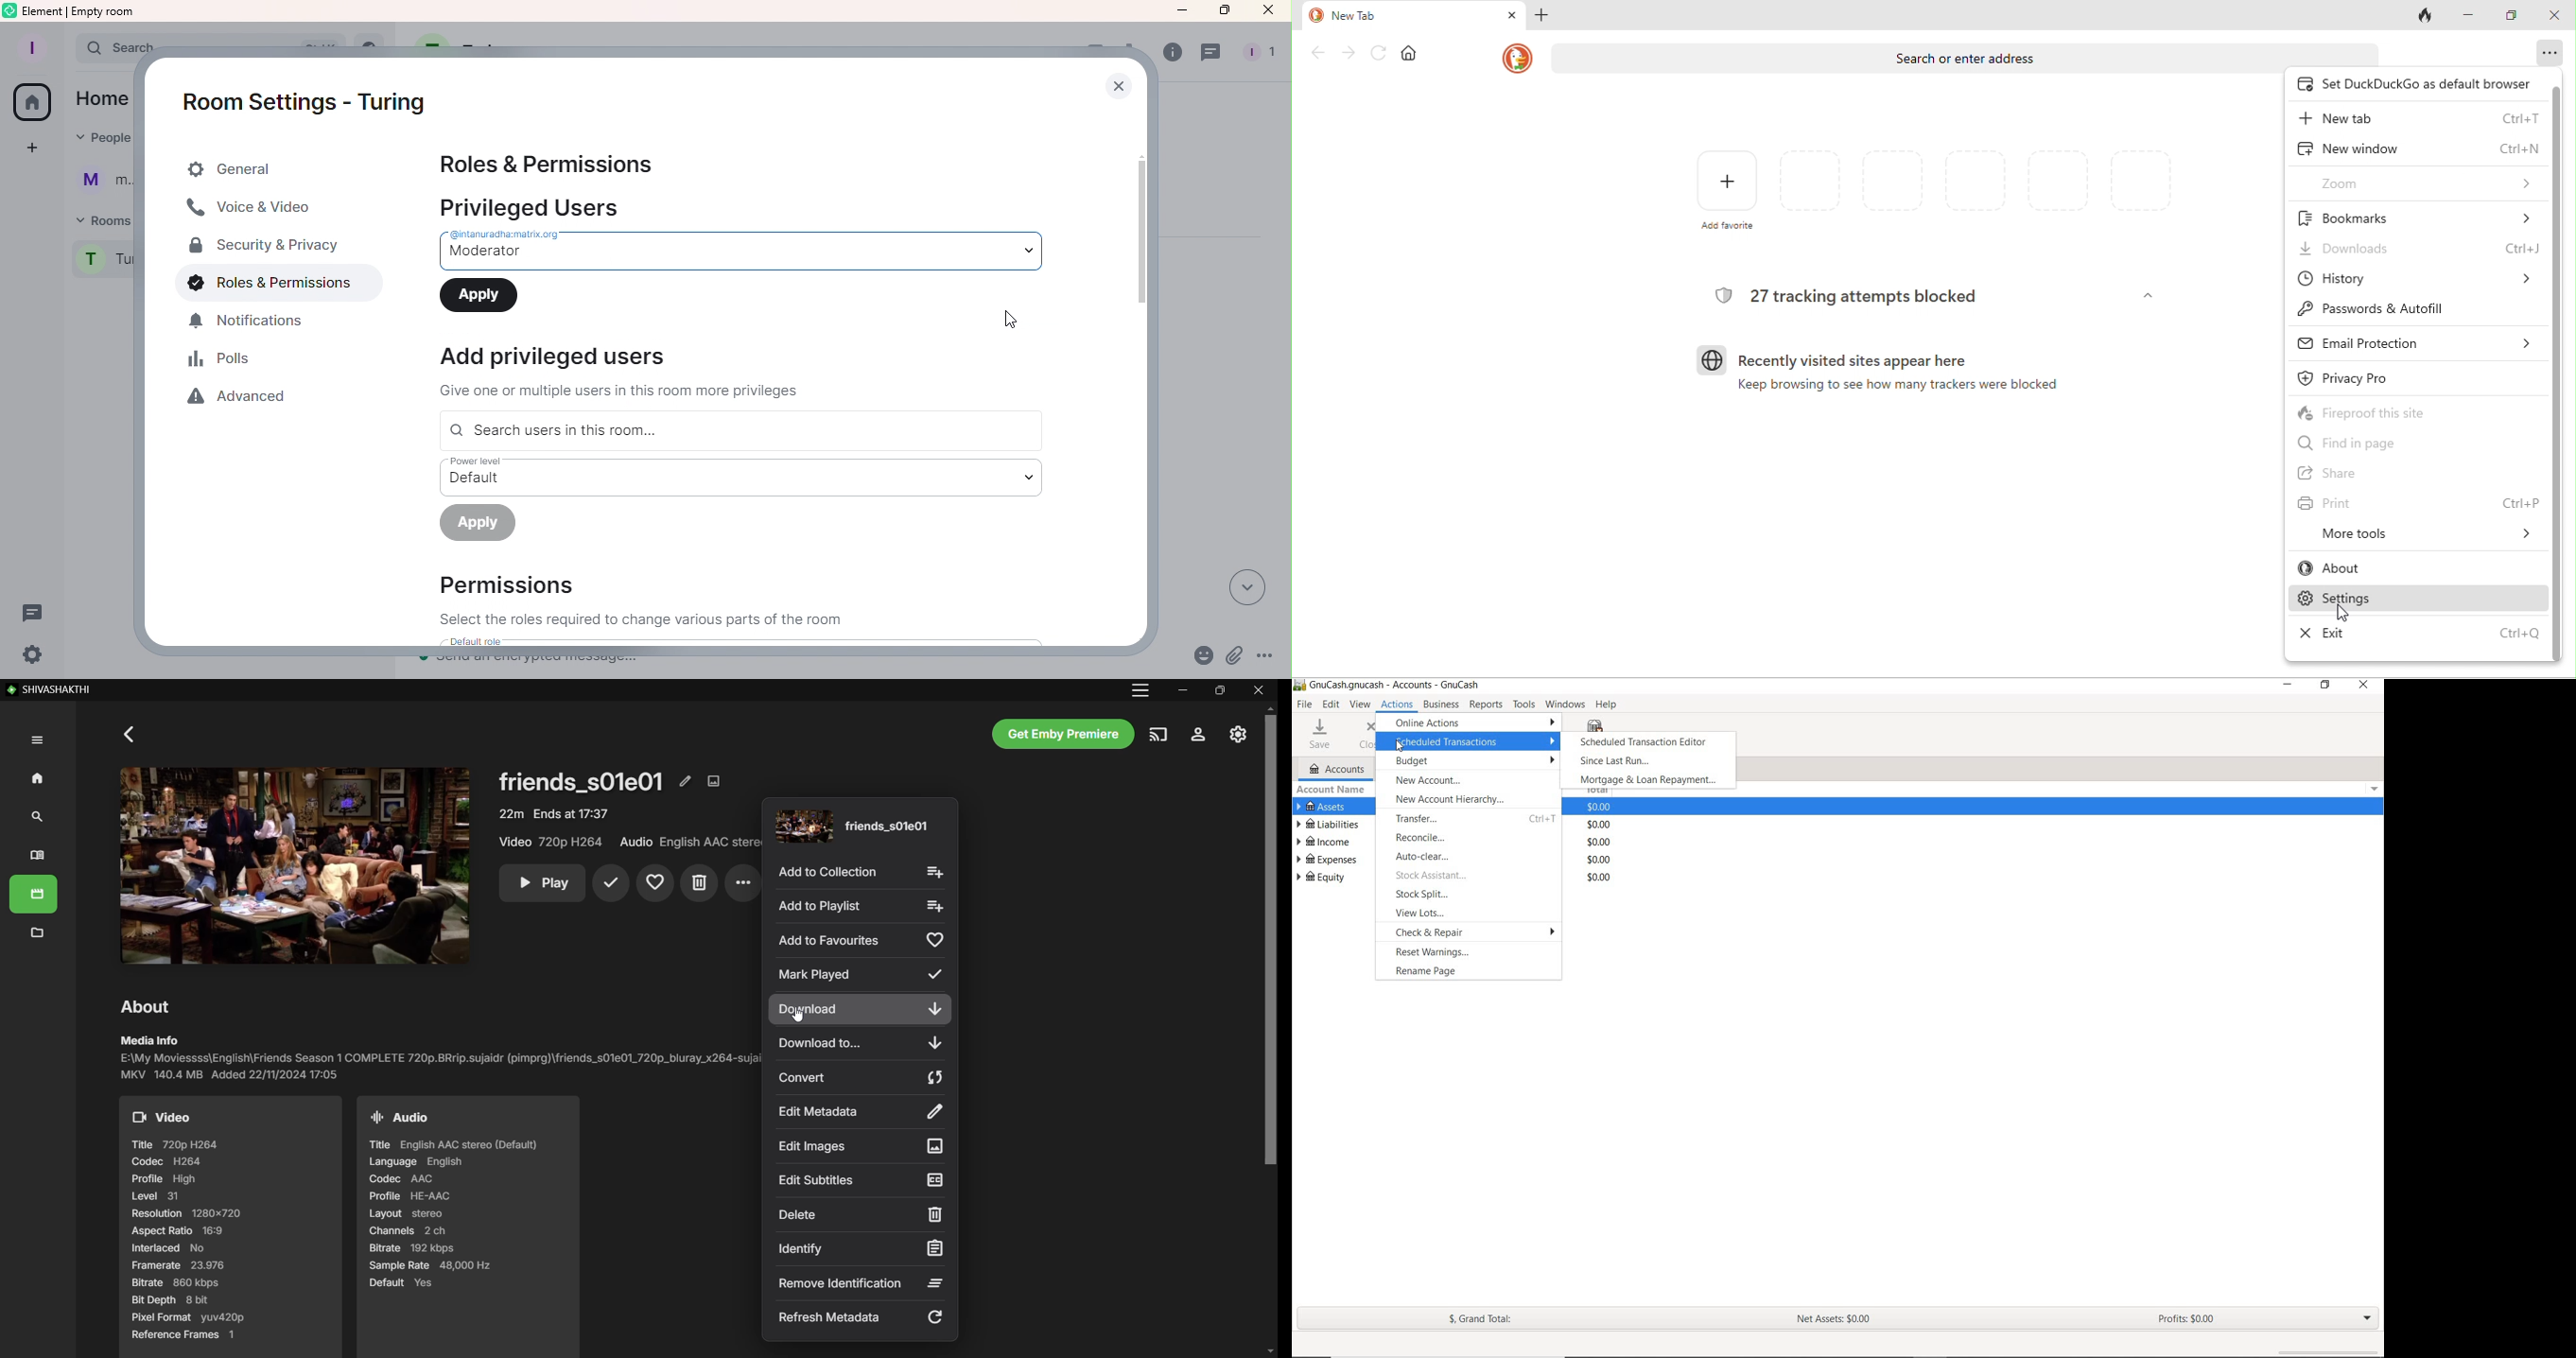 This screenshot has height=1372, width=2576. Describe the element at coordinates (1169, 56) in the screenshot. I see `Room info` at that location.